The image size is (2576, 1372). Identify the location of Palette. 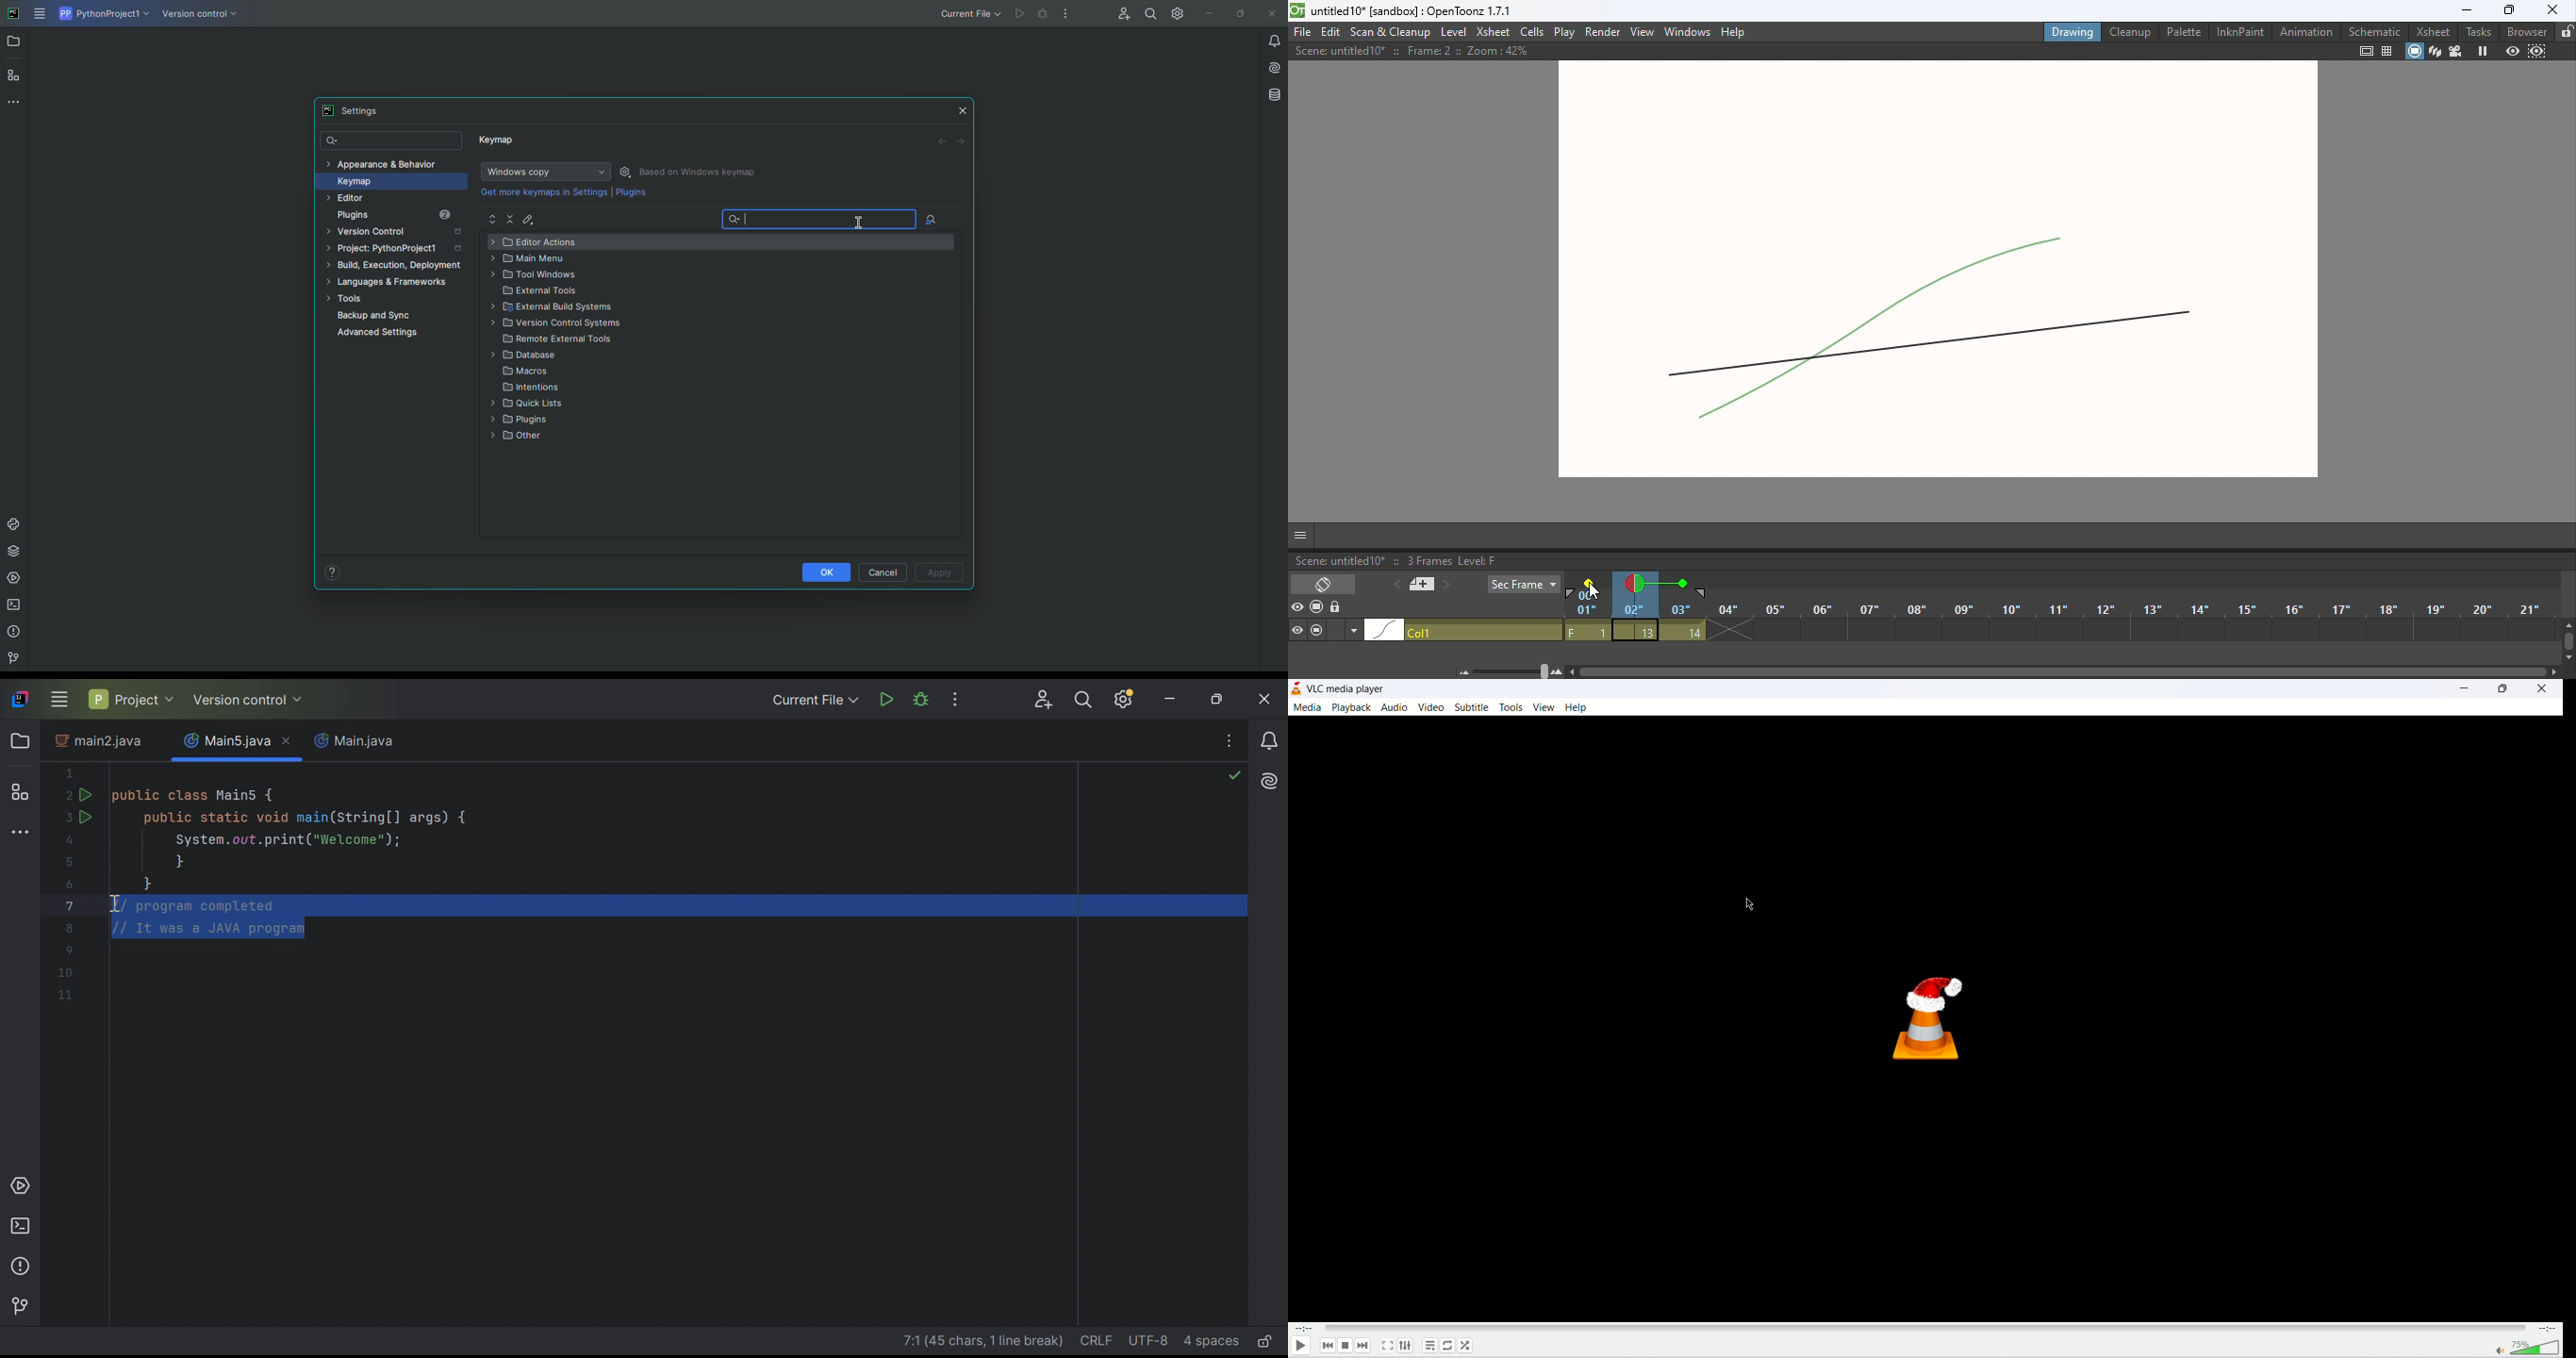
(2182, 31).